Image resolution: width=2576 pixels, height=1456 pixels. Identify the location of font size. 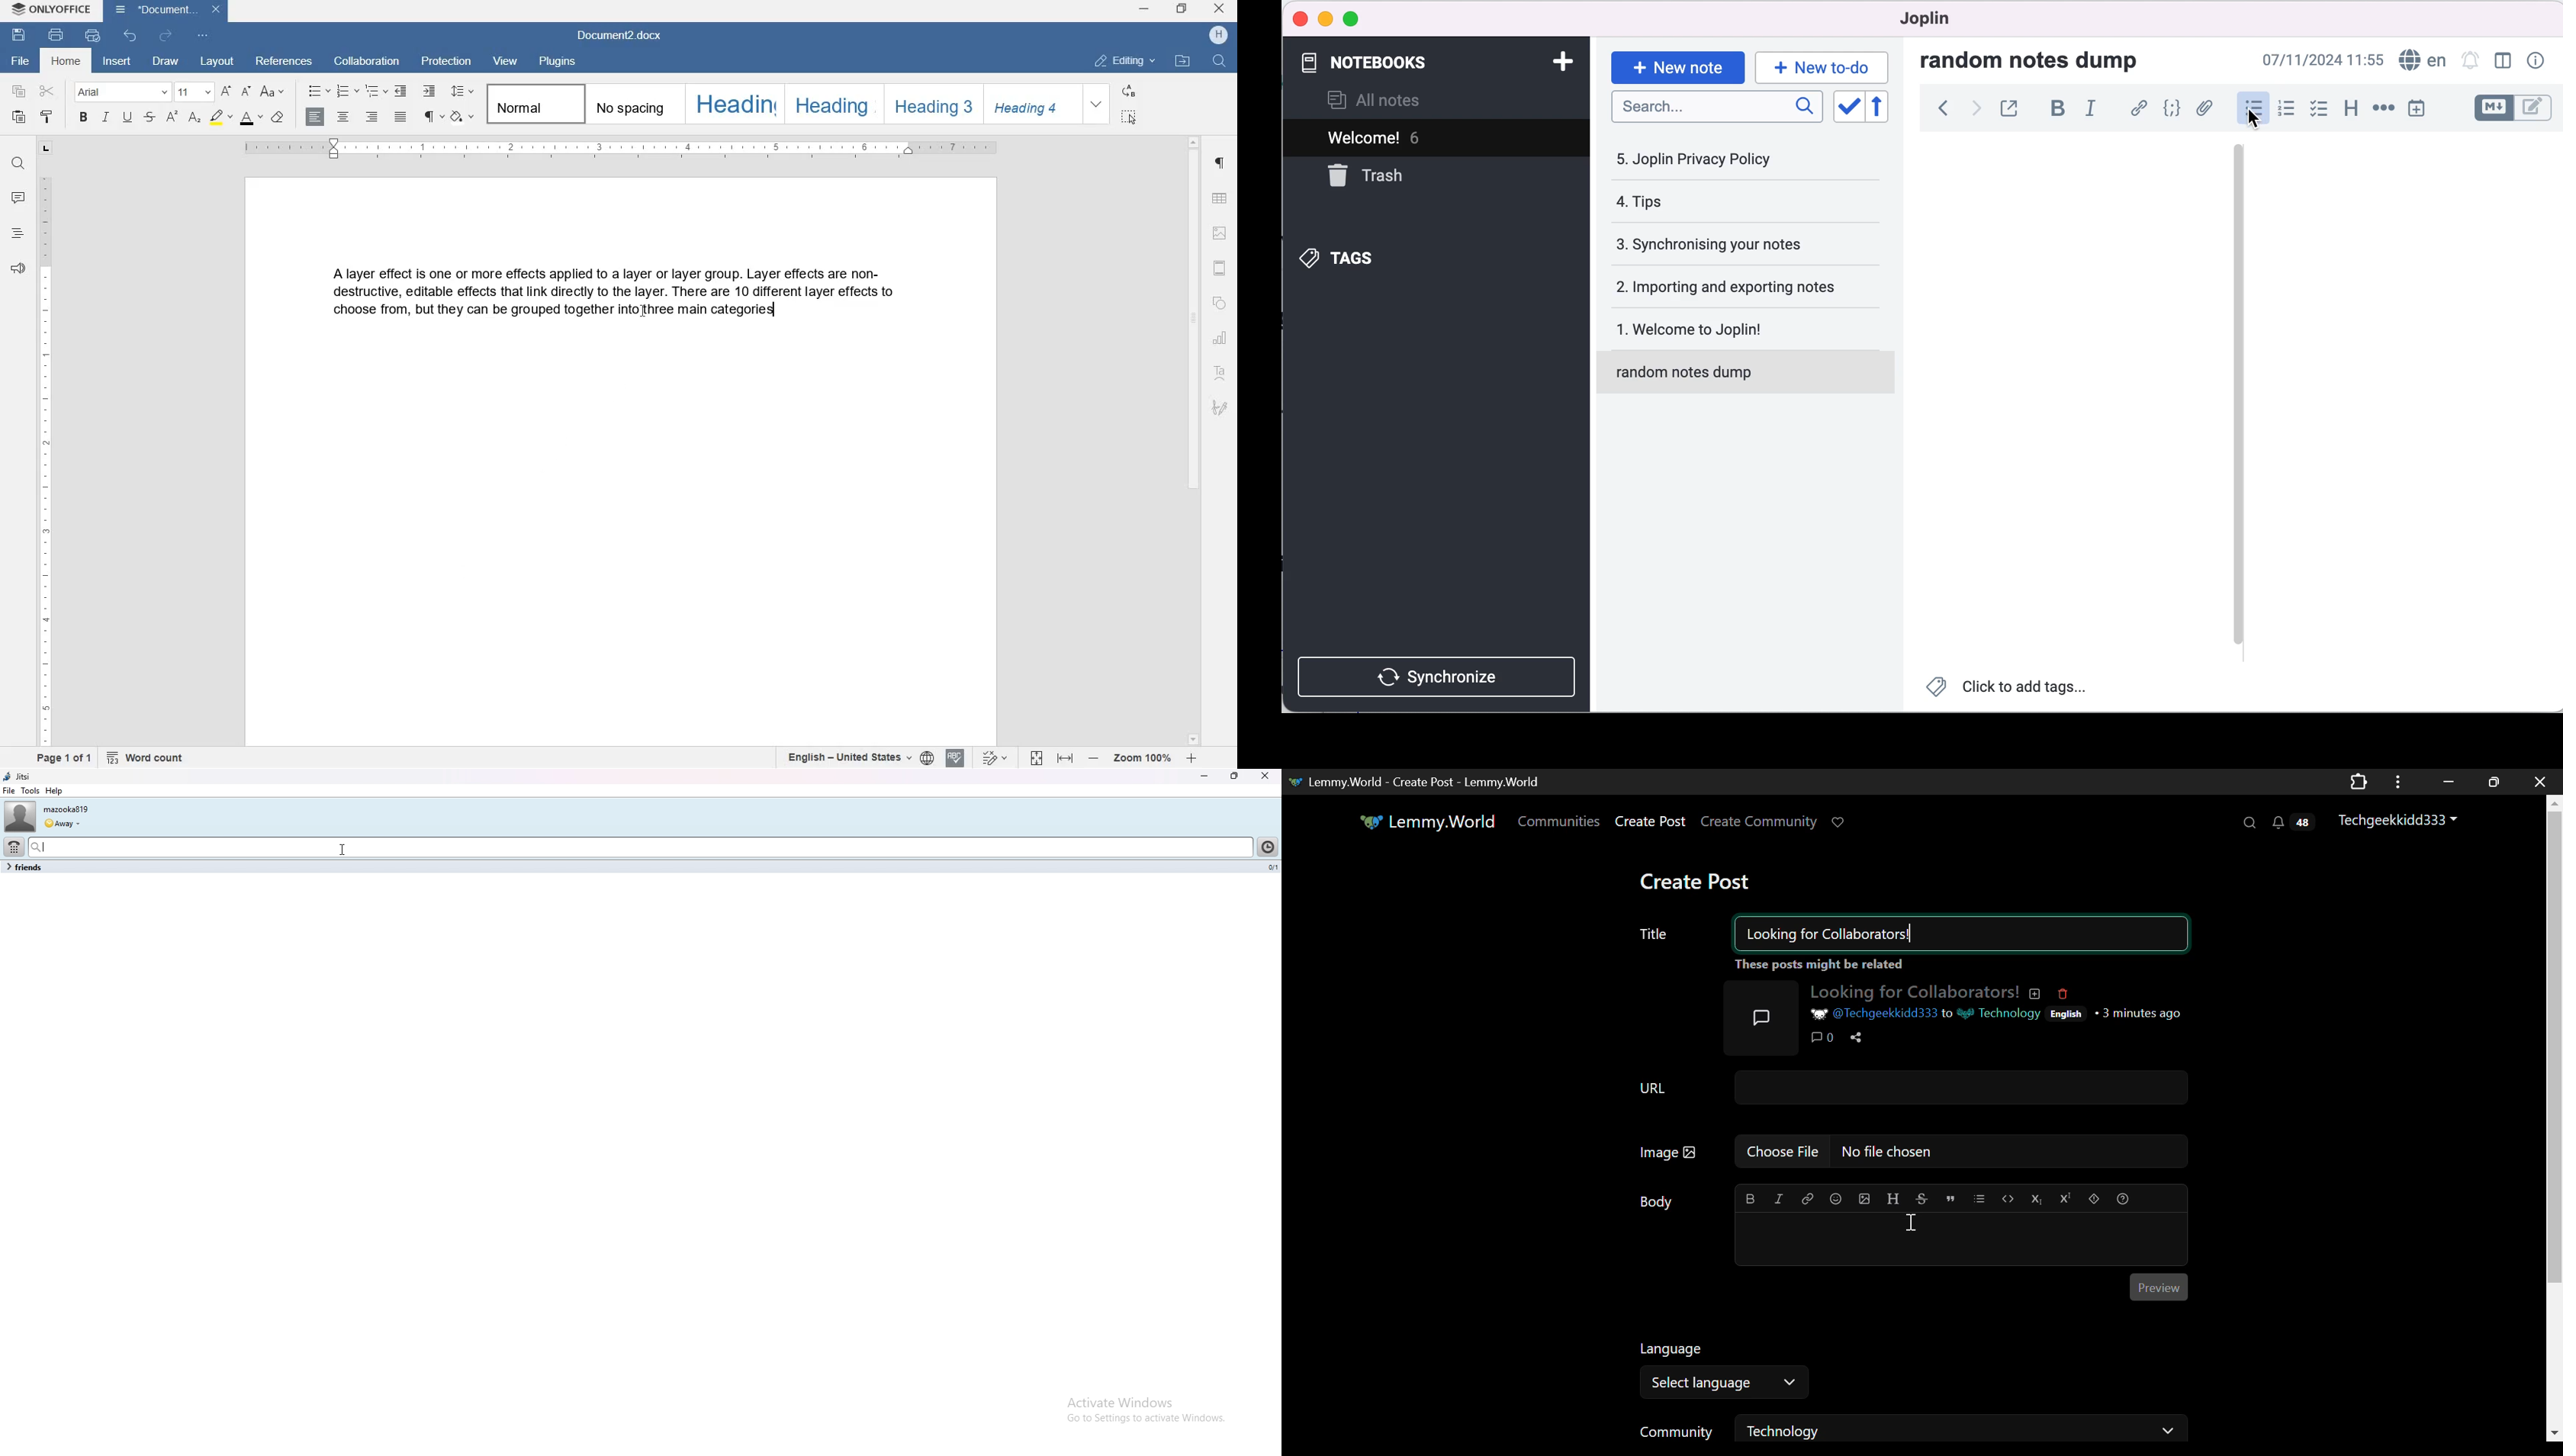
(193, 91).